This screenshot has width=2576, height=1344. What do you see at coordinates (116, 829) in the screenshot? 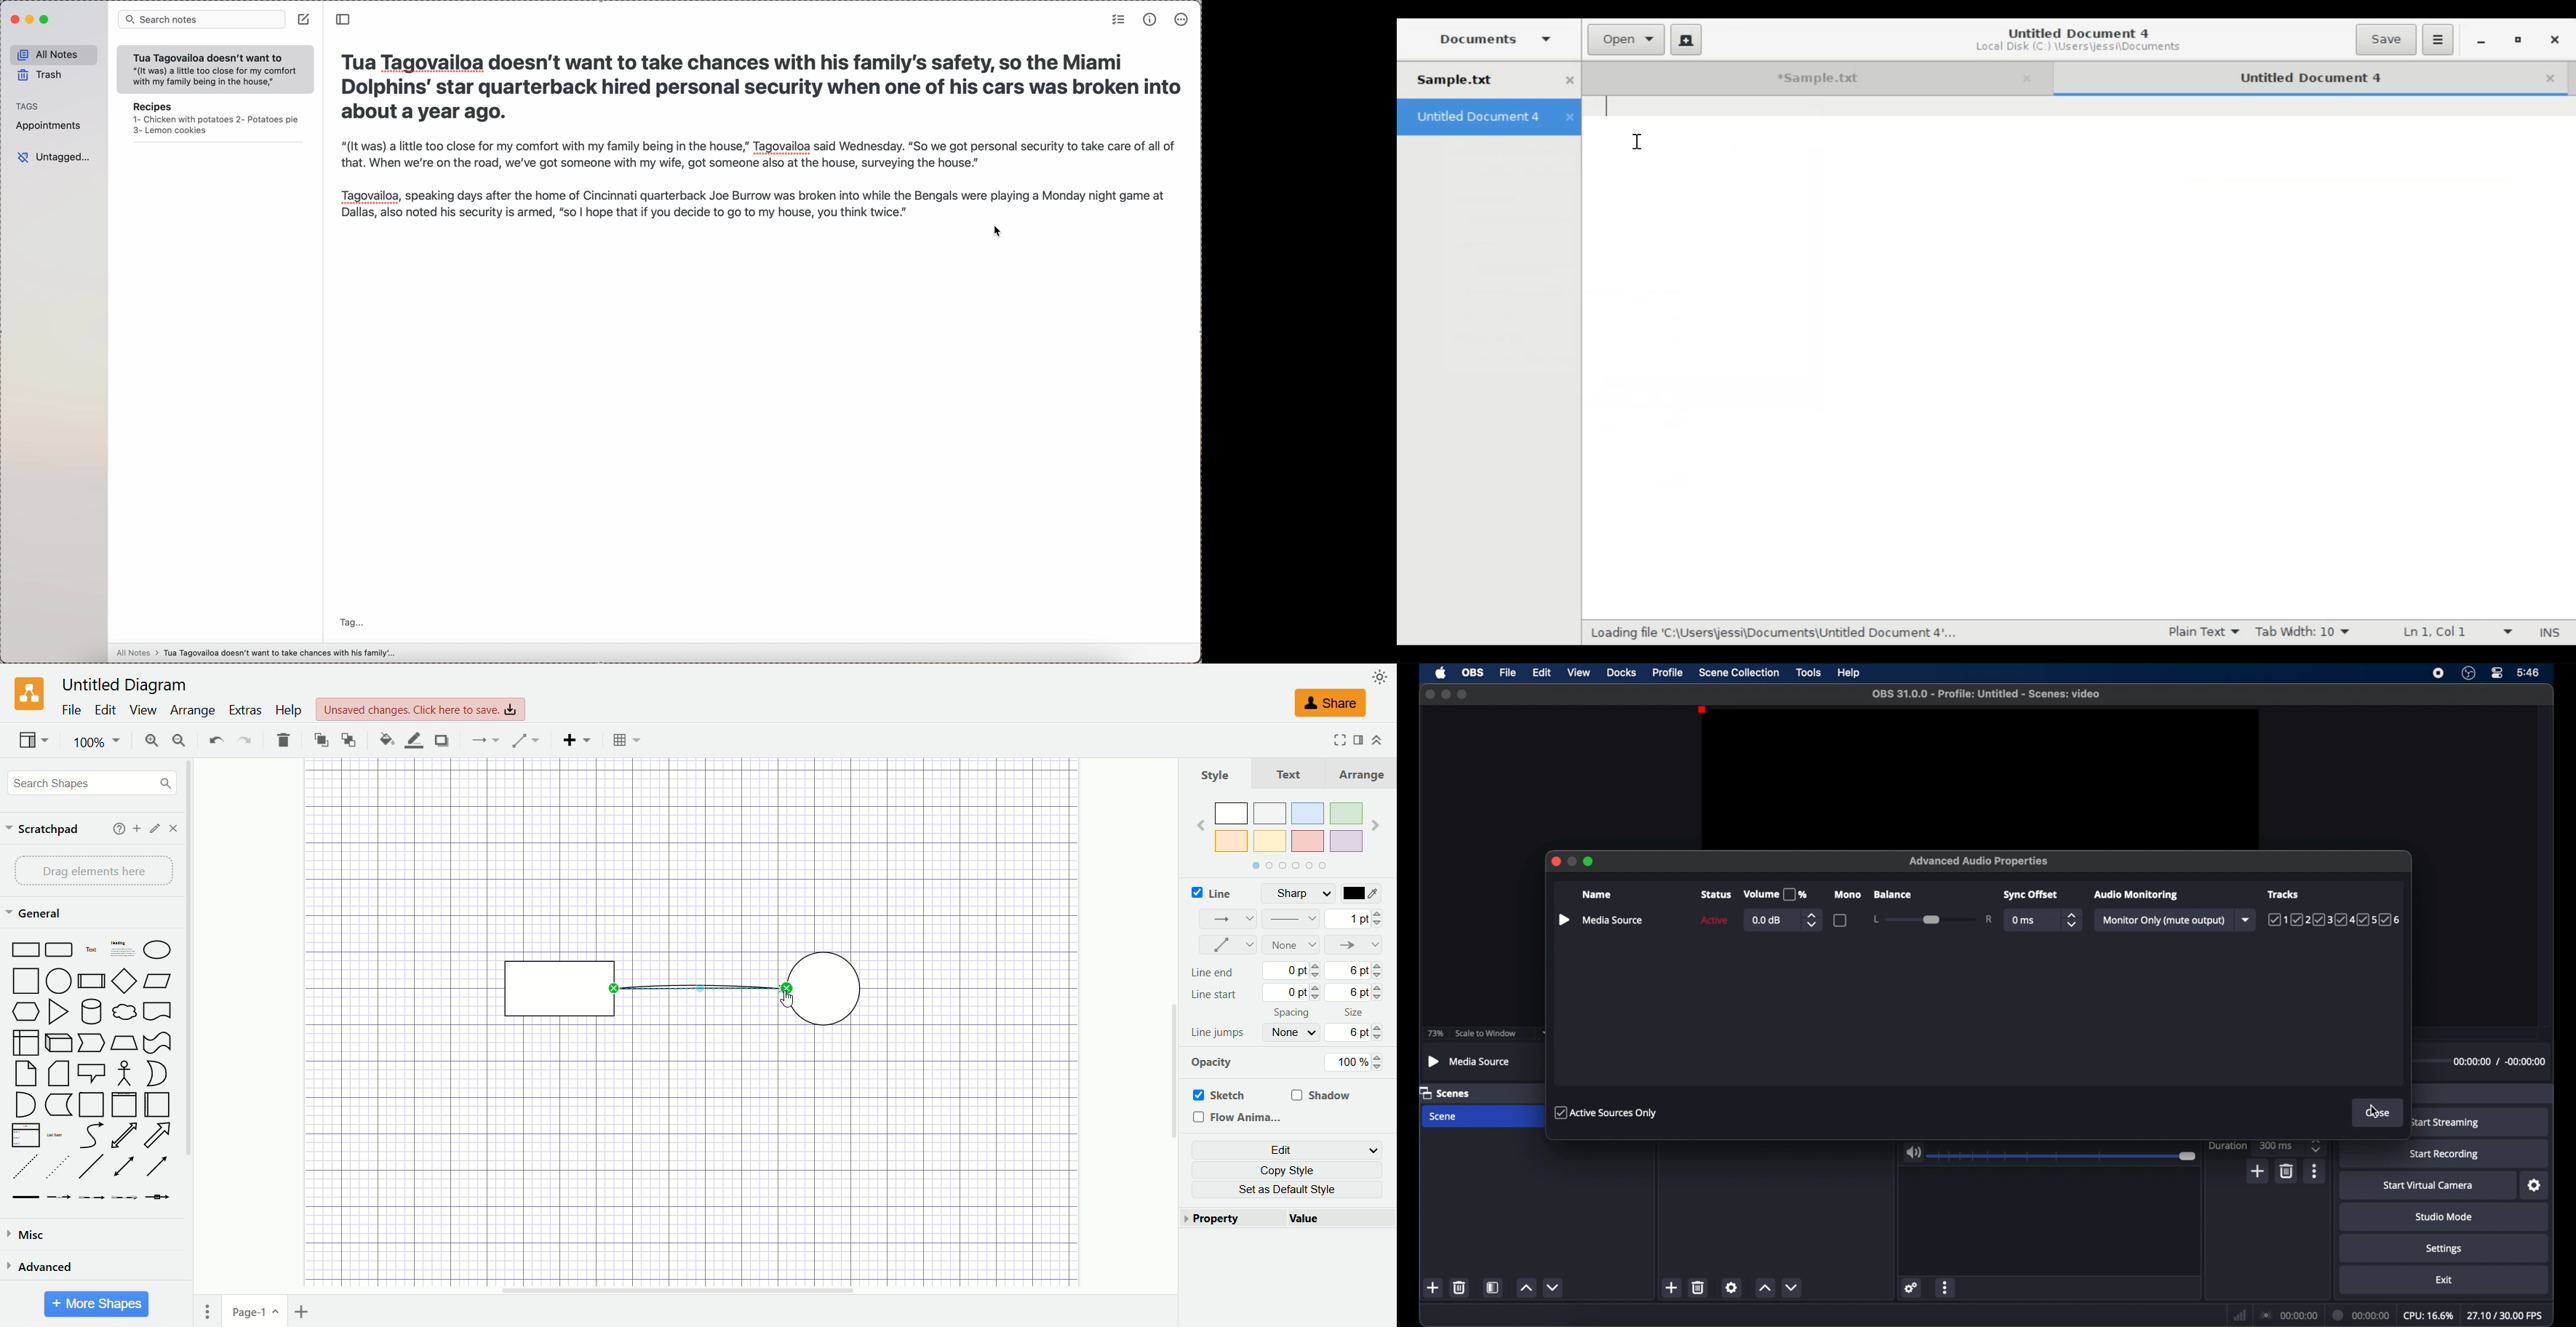
I see `help` at bounding box center [116, 829].